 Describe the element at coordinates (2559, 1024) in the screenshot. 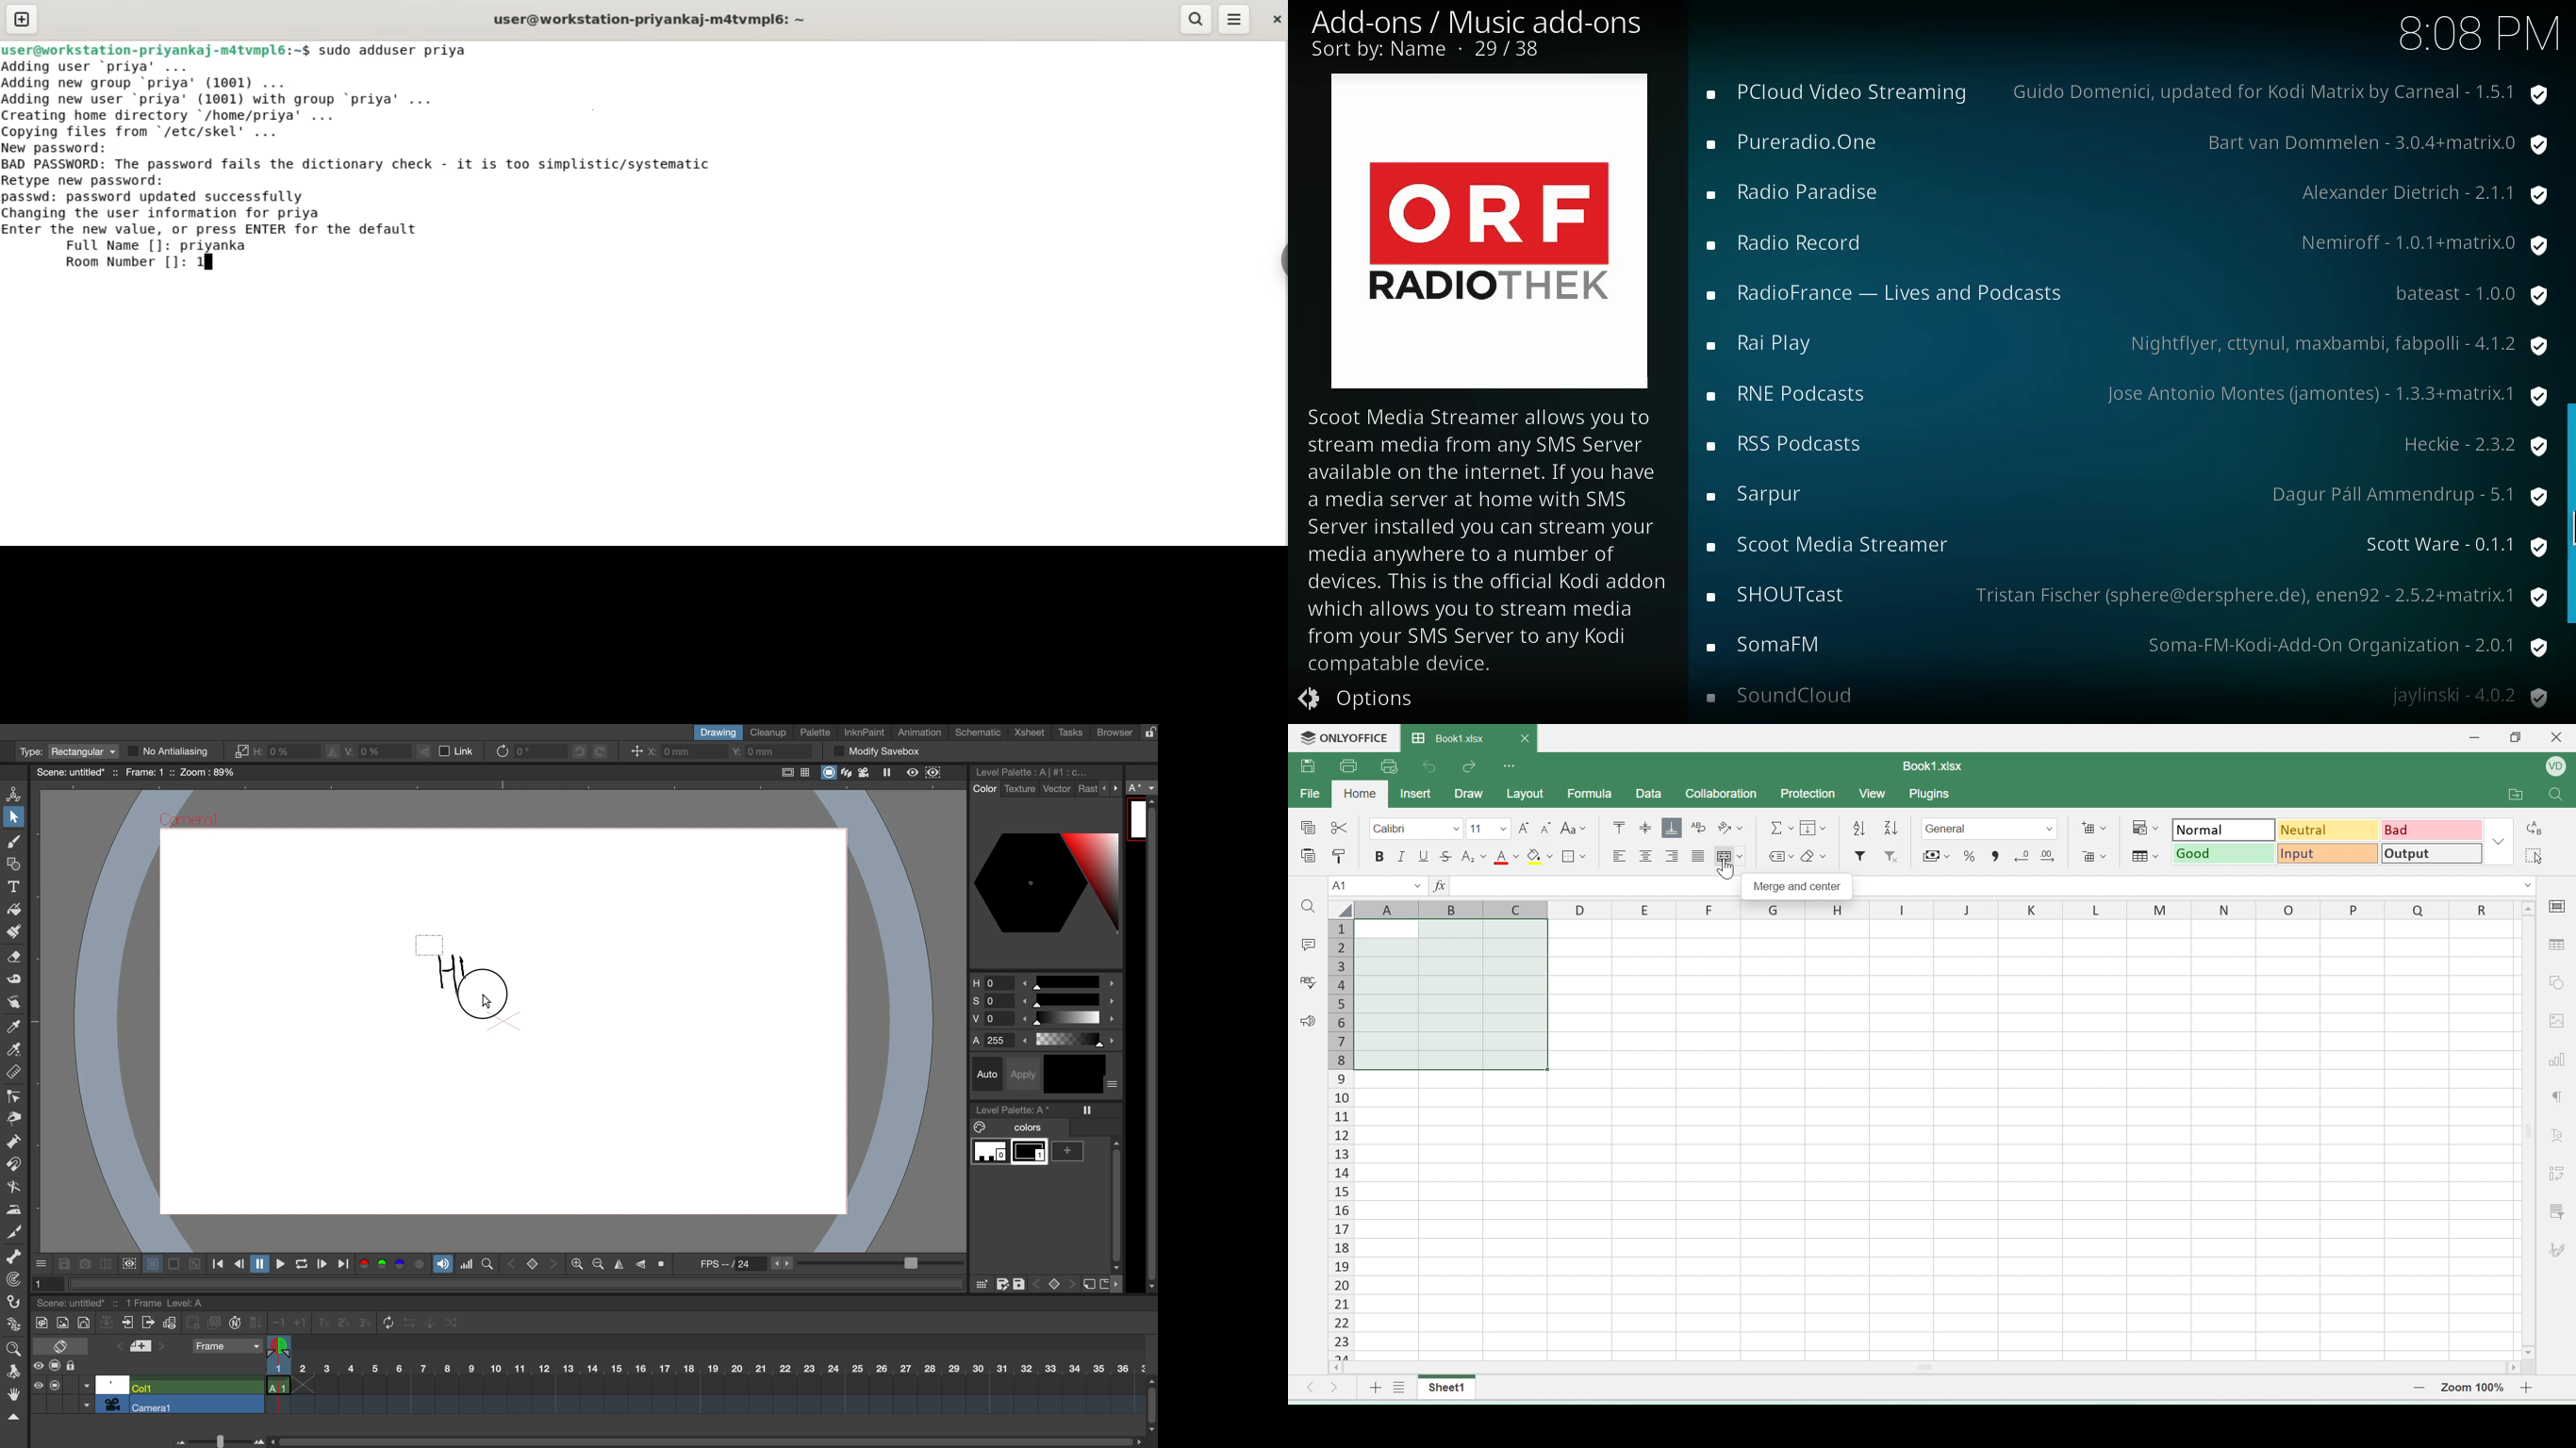

I see `image` at that location.